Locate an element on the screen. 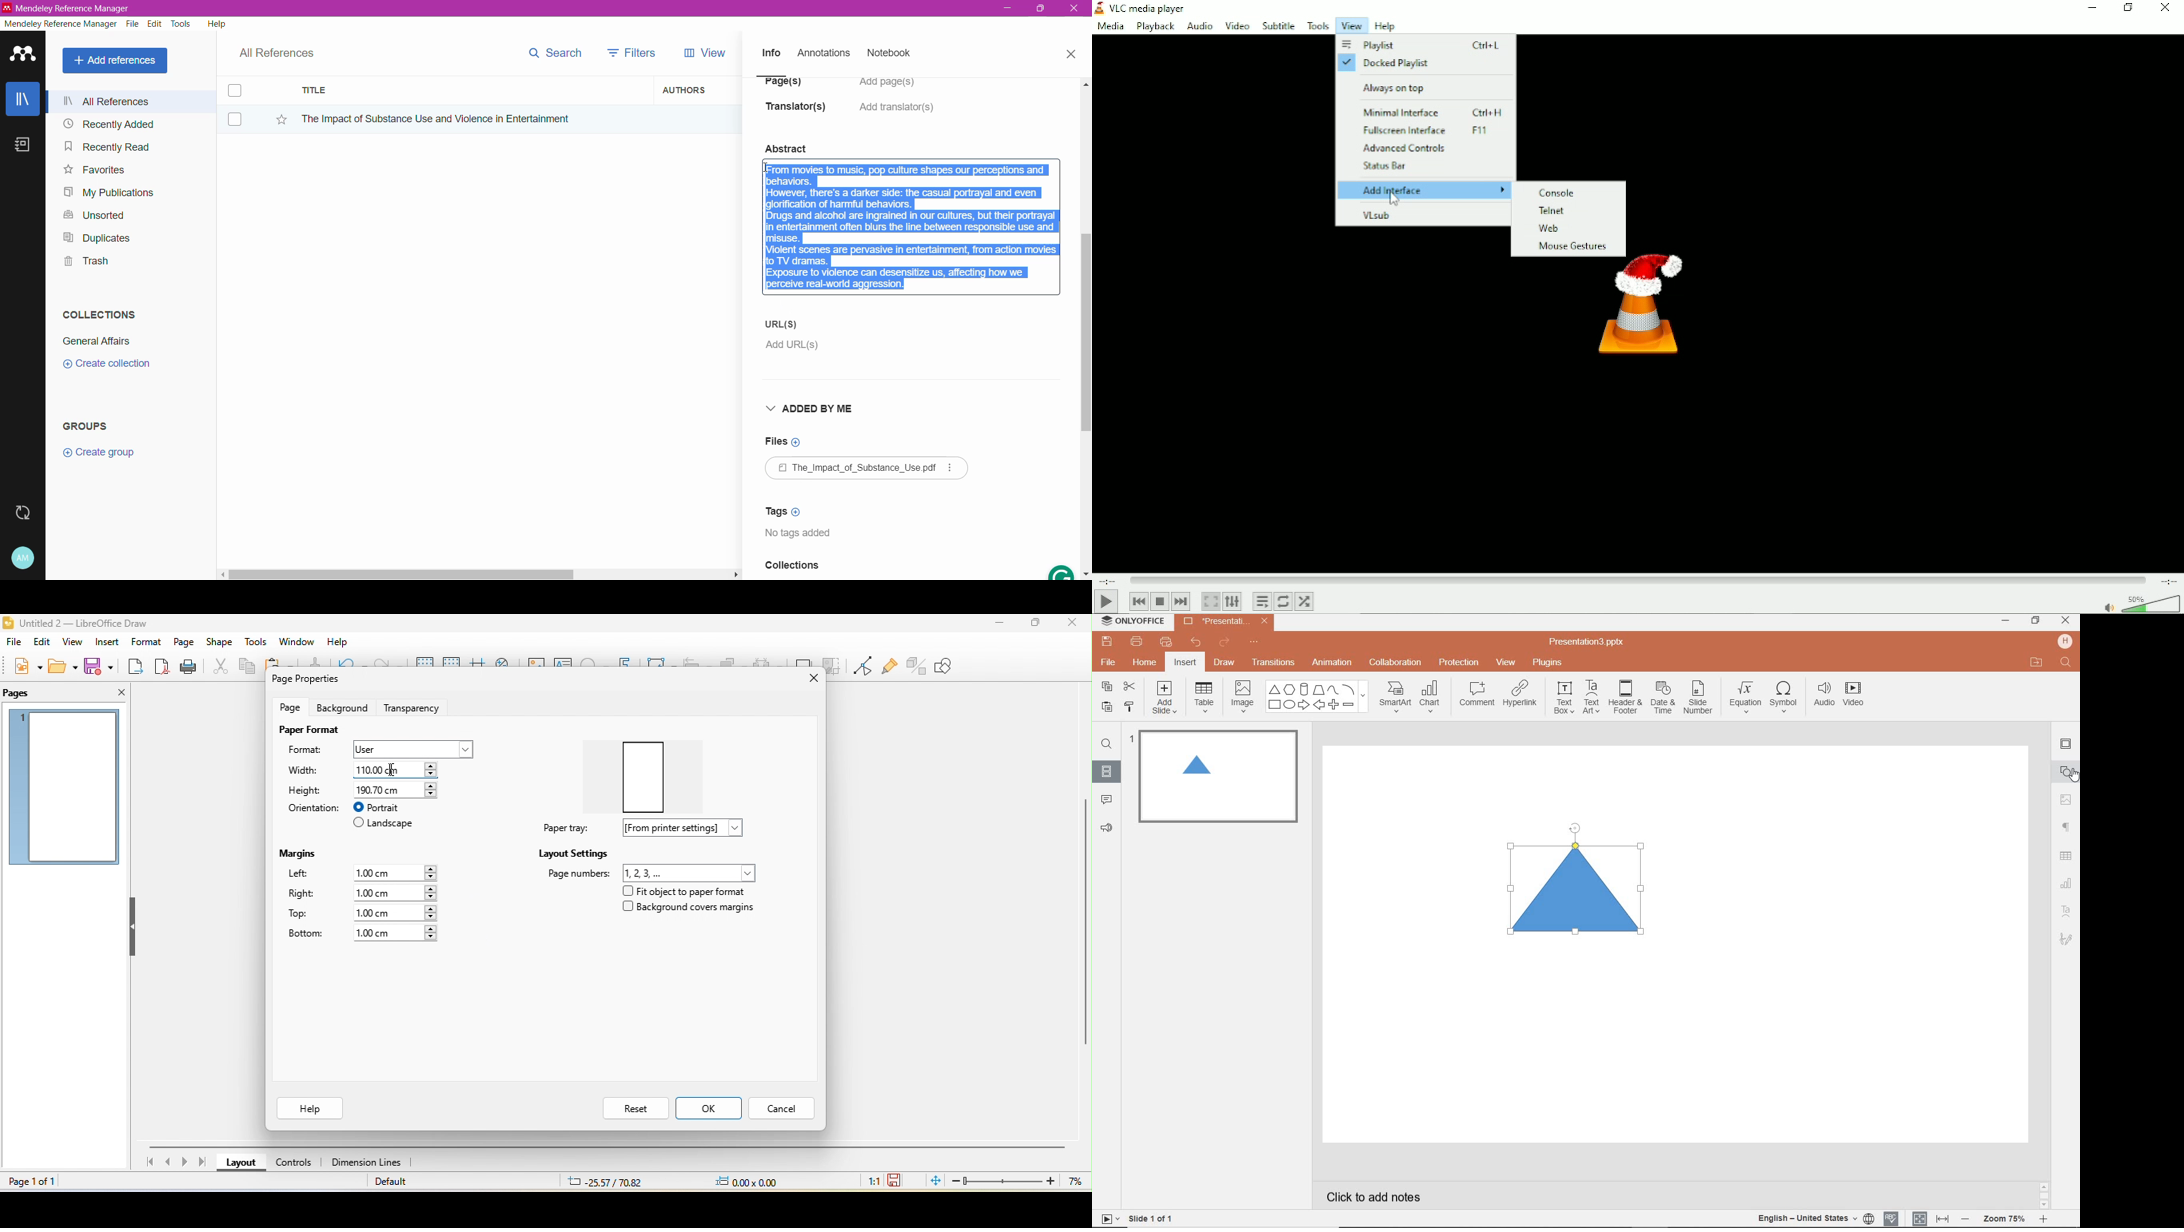 Image resolution: width=2184 pixels, height=1232 pixels. Trash is located at coordinates (83, 263).